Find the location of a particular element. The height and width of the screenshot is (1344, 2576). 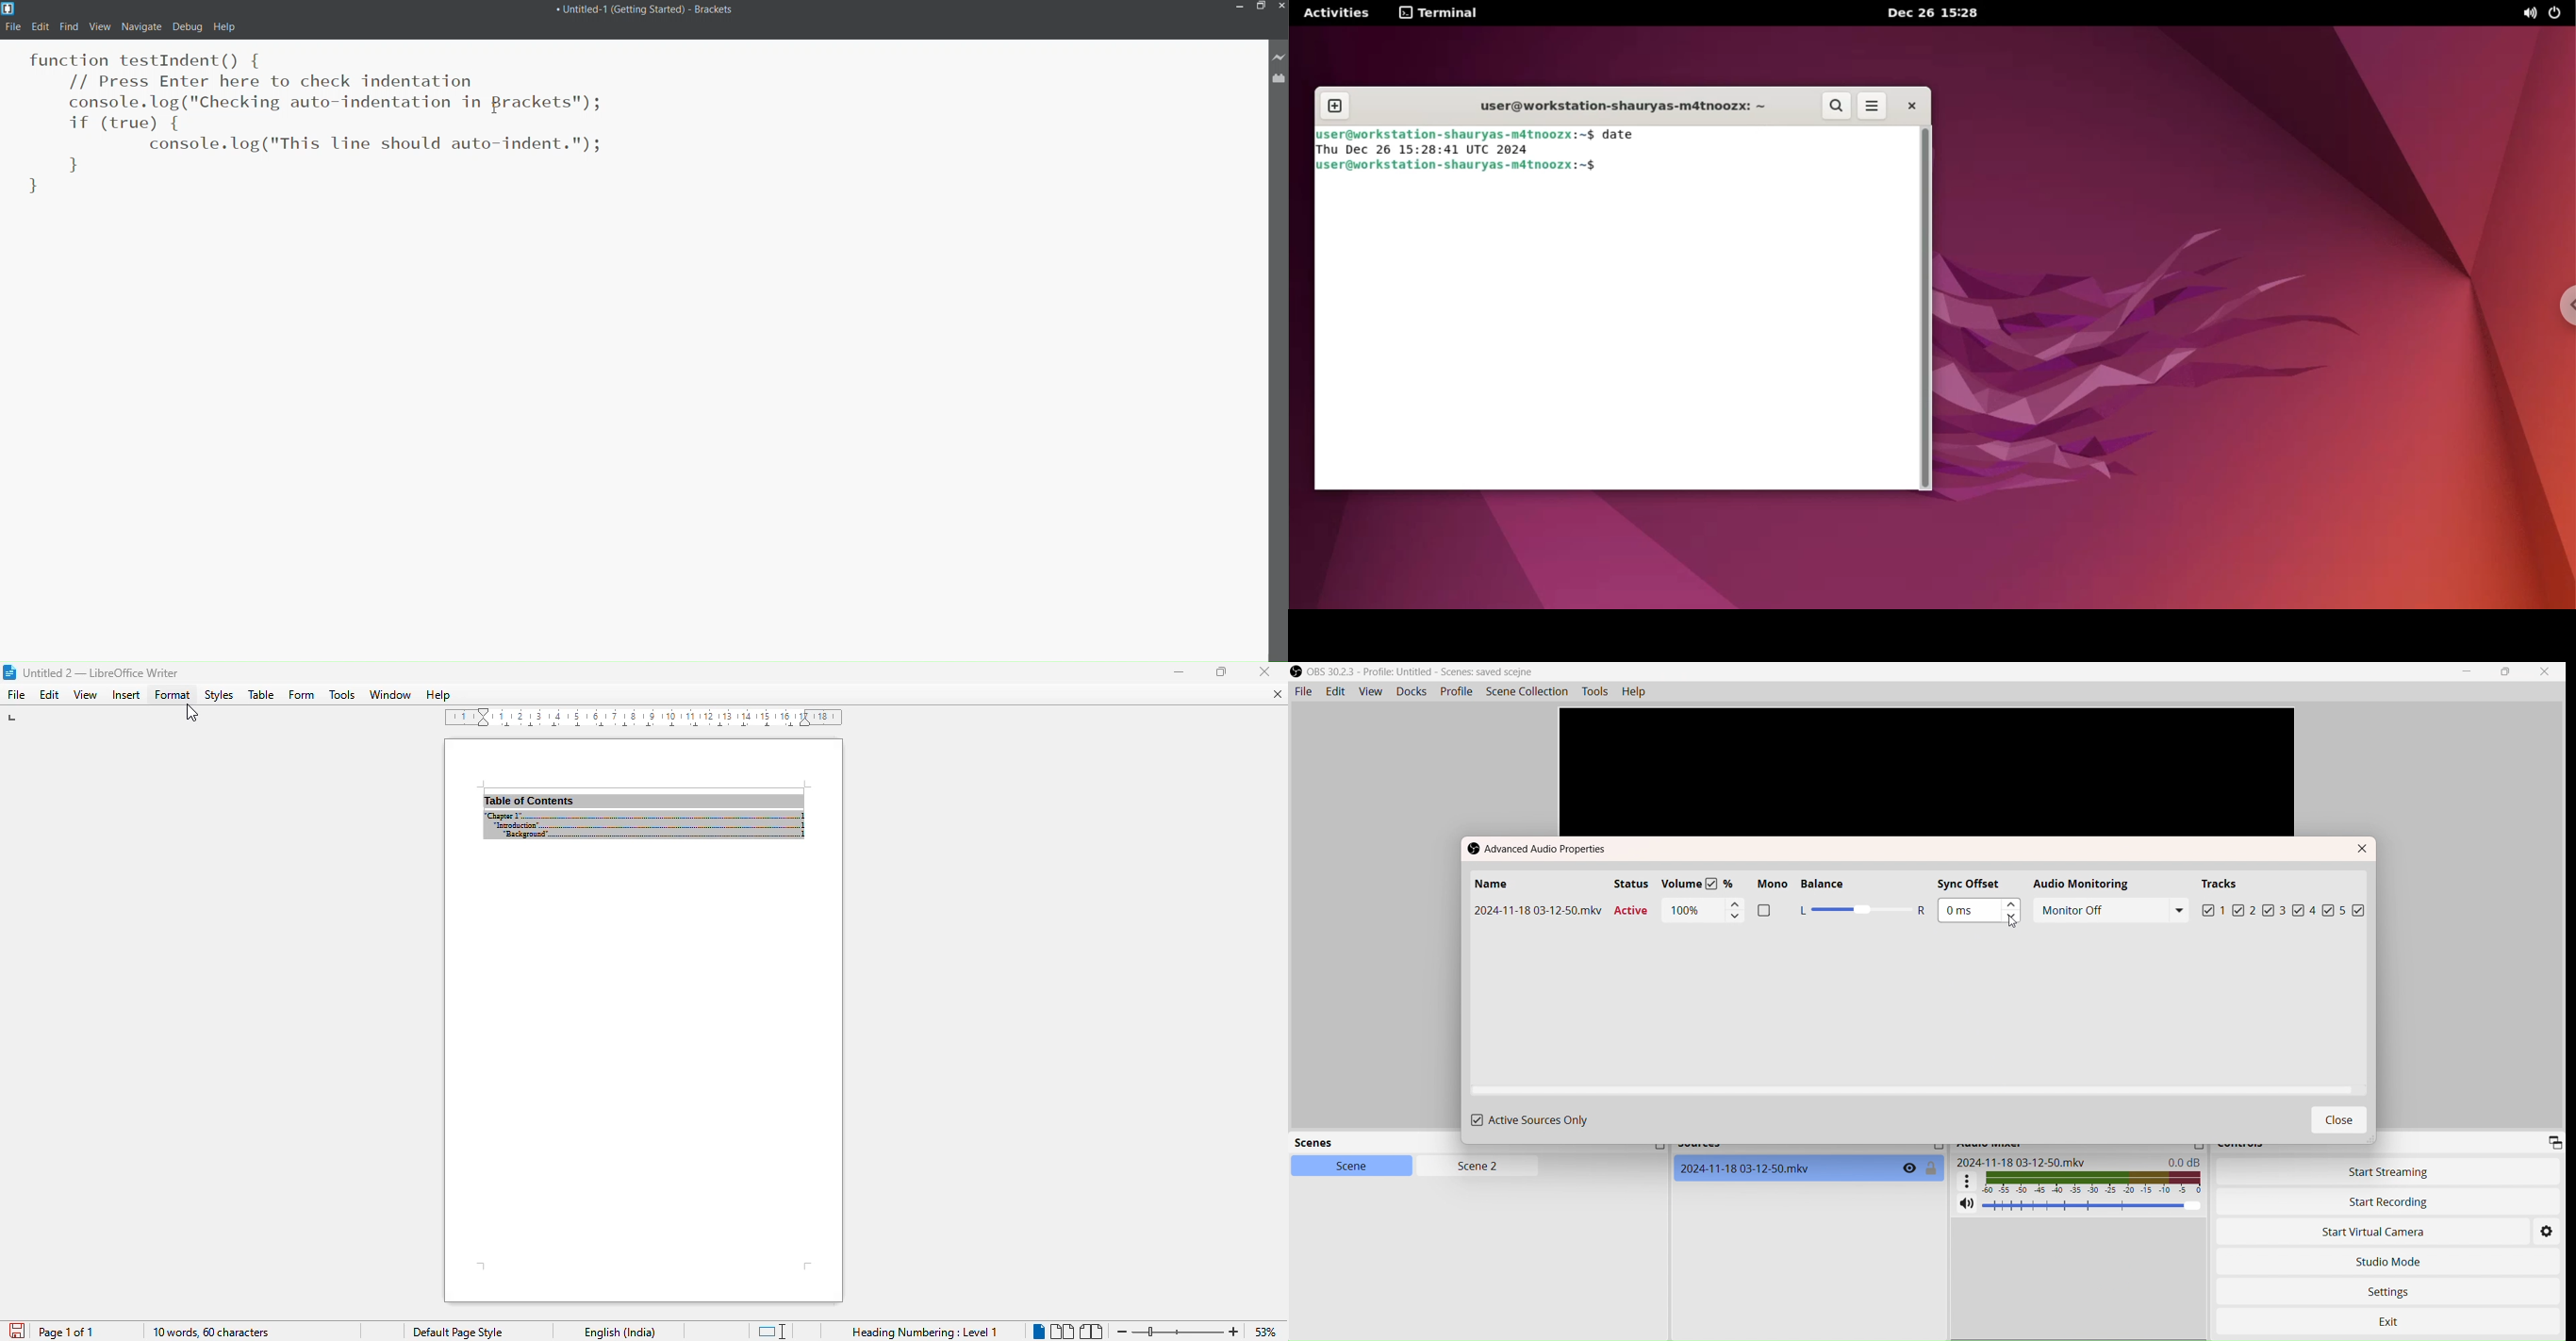

zoom out is located at coordinates (1122, 1331).